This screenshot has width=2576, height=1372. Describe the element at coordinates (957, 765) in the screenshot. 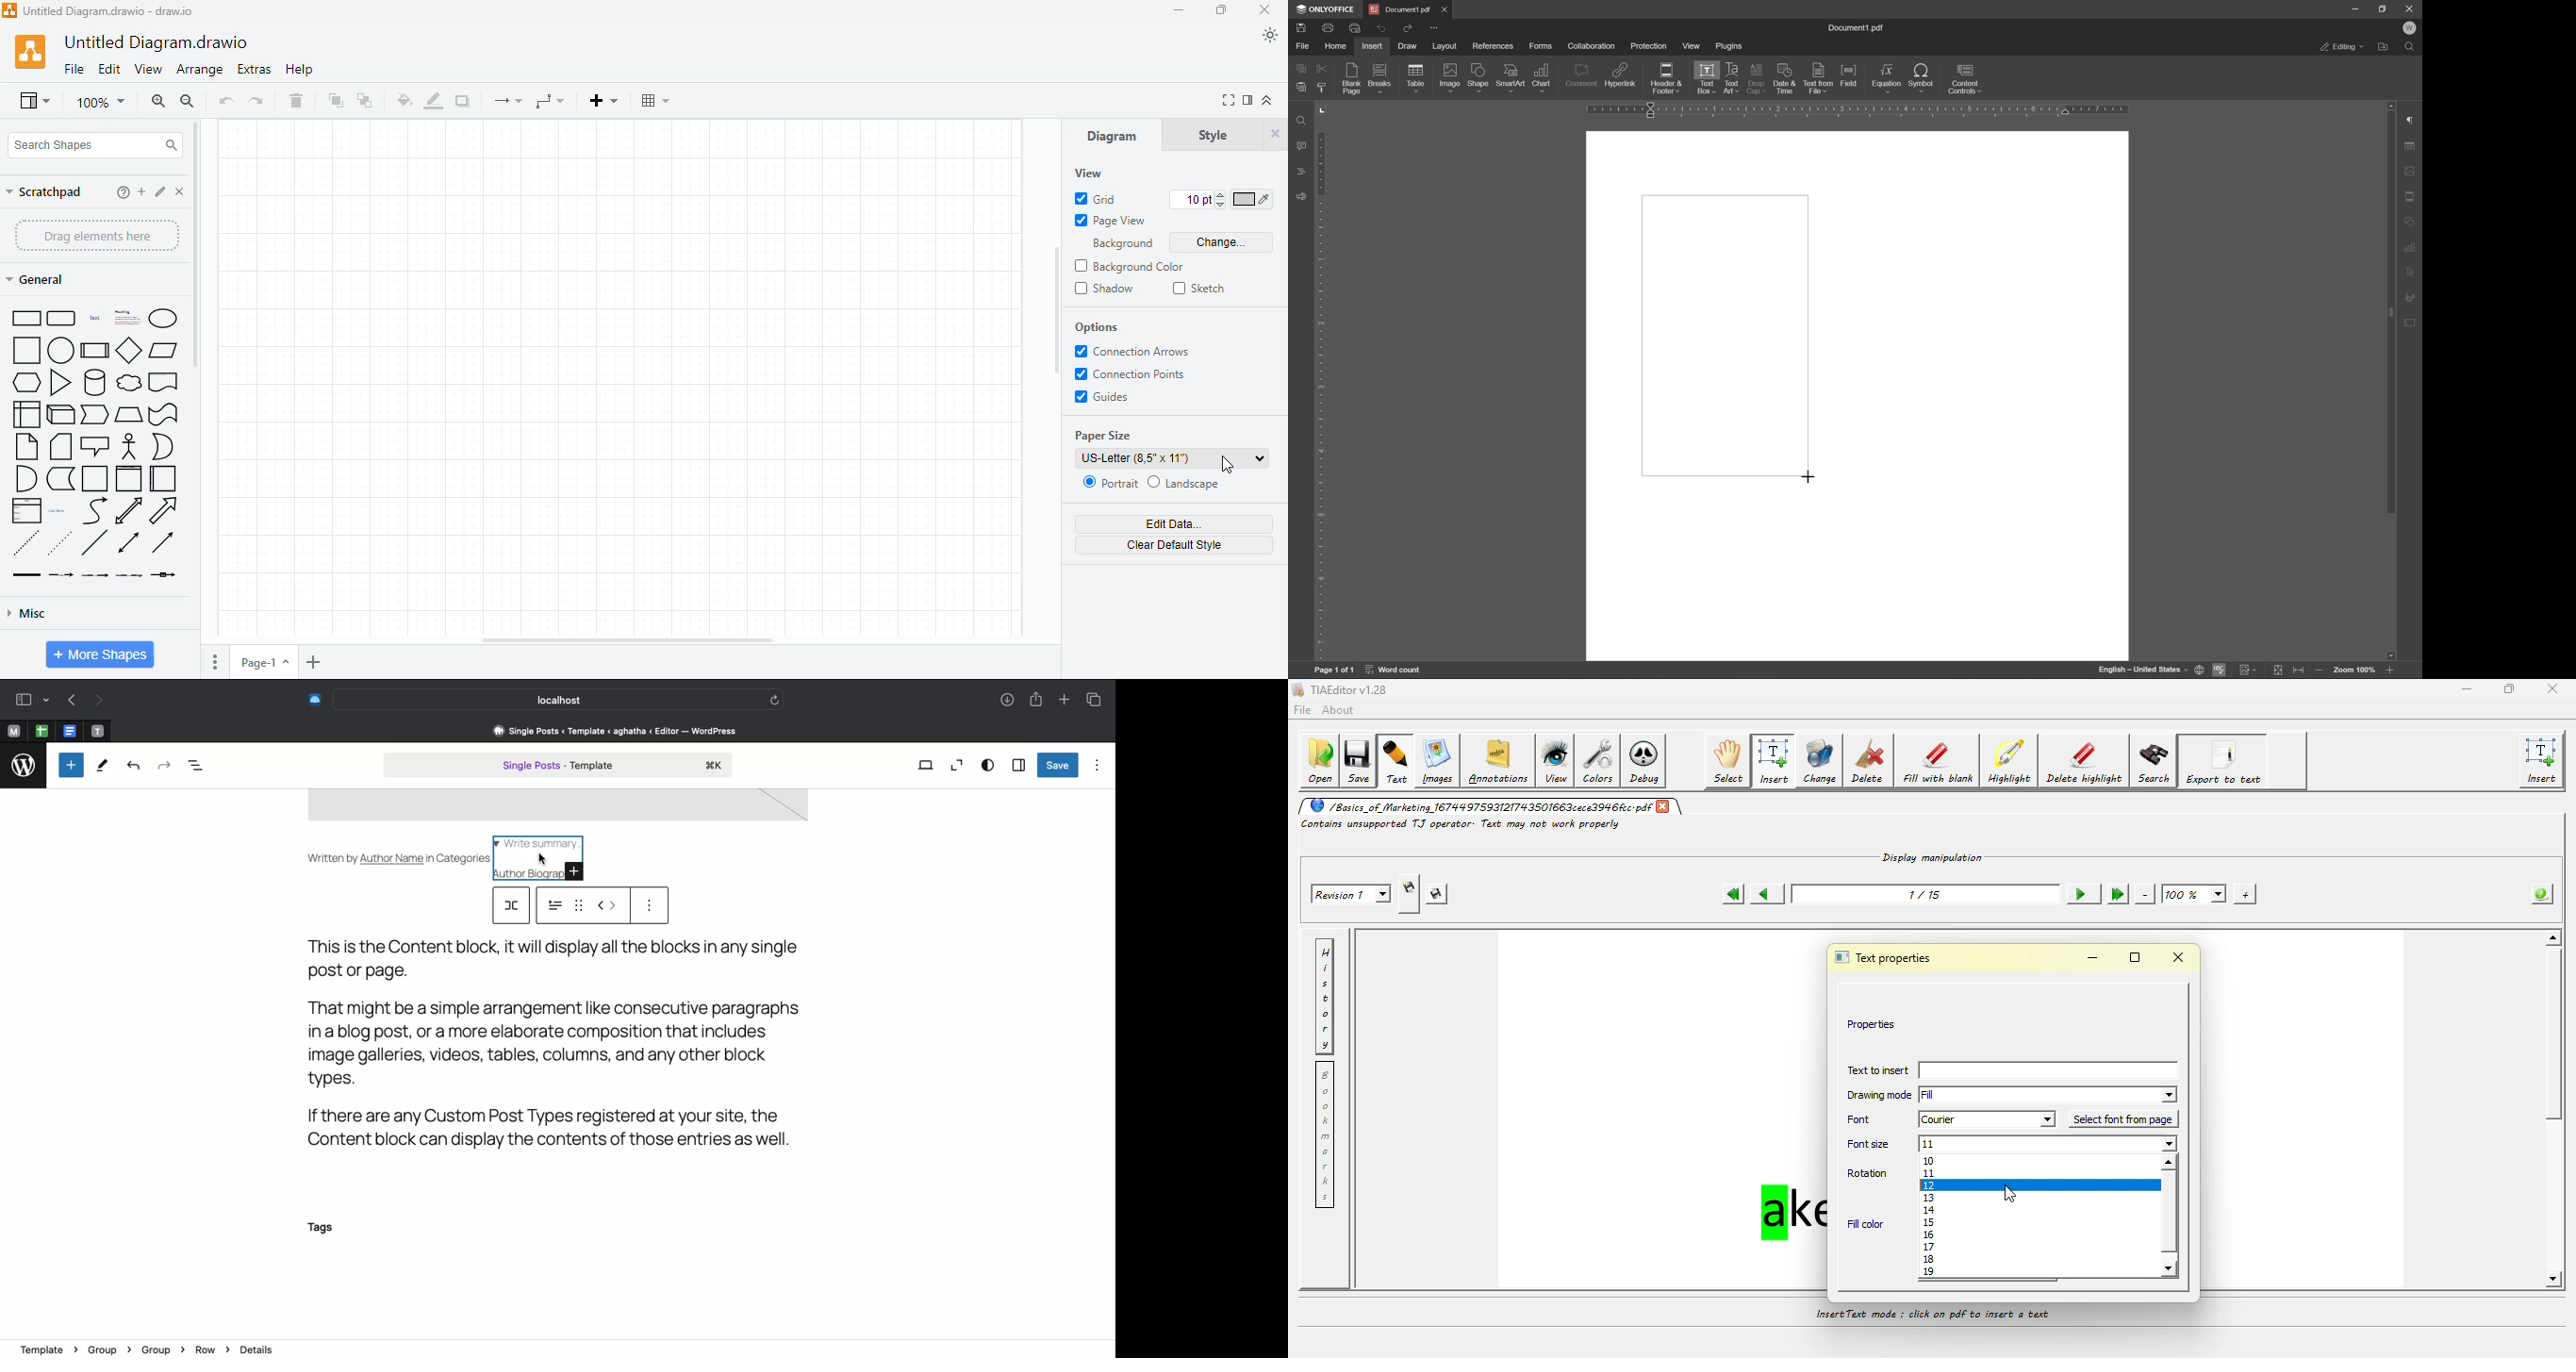

I see `Zoom out` at that location.